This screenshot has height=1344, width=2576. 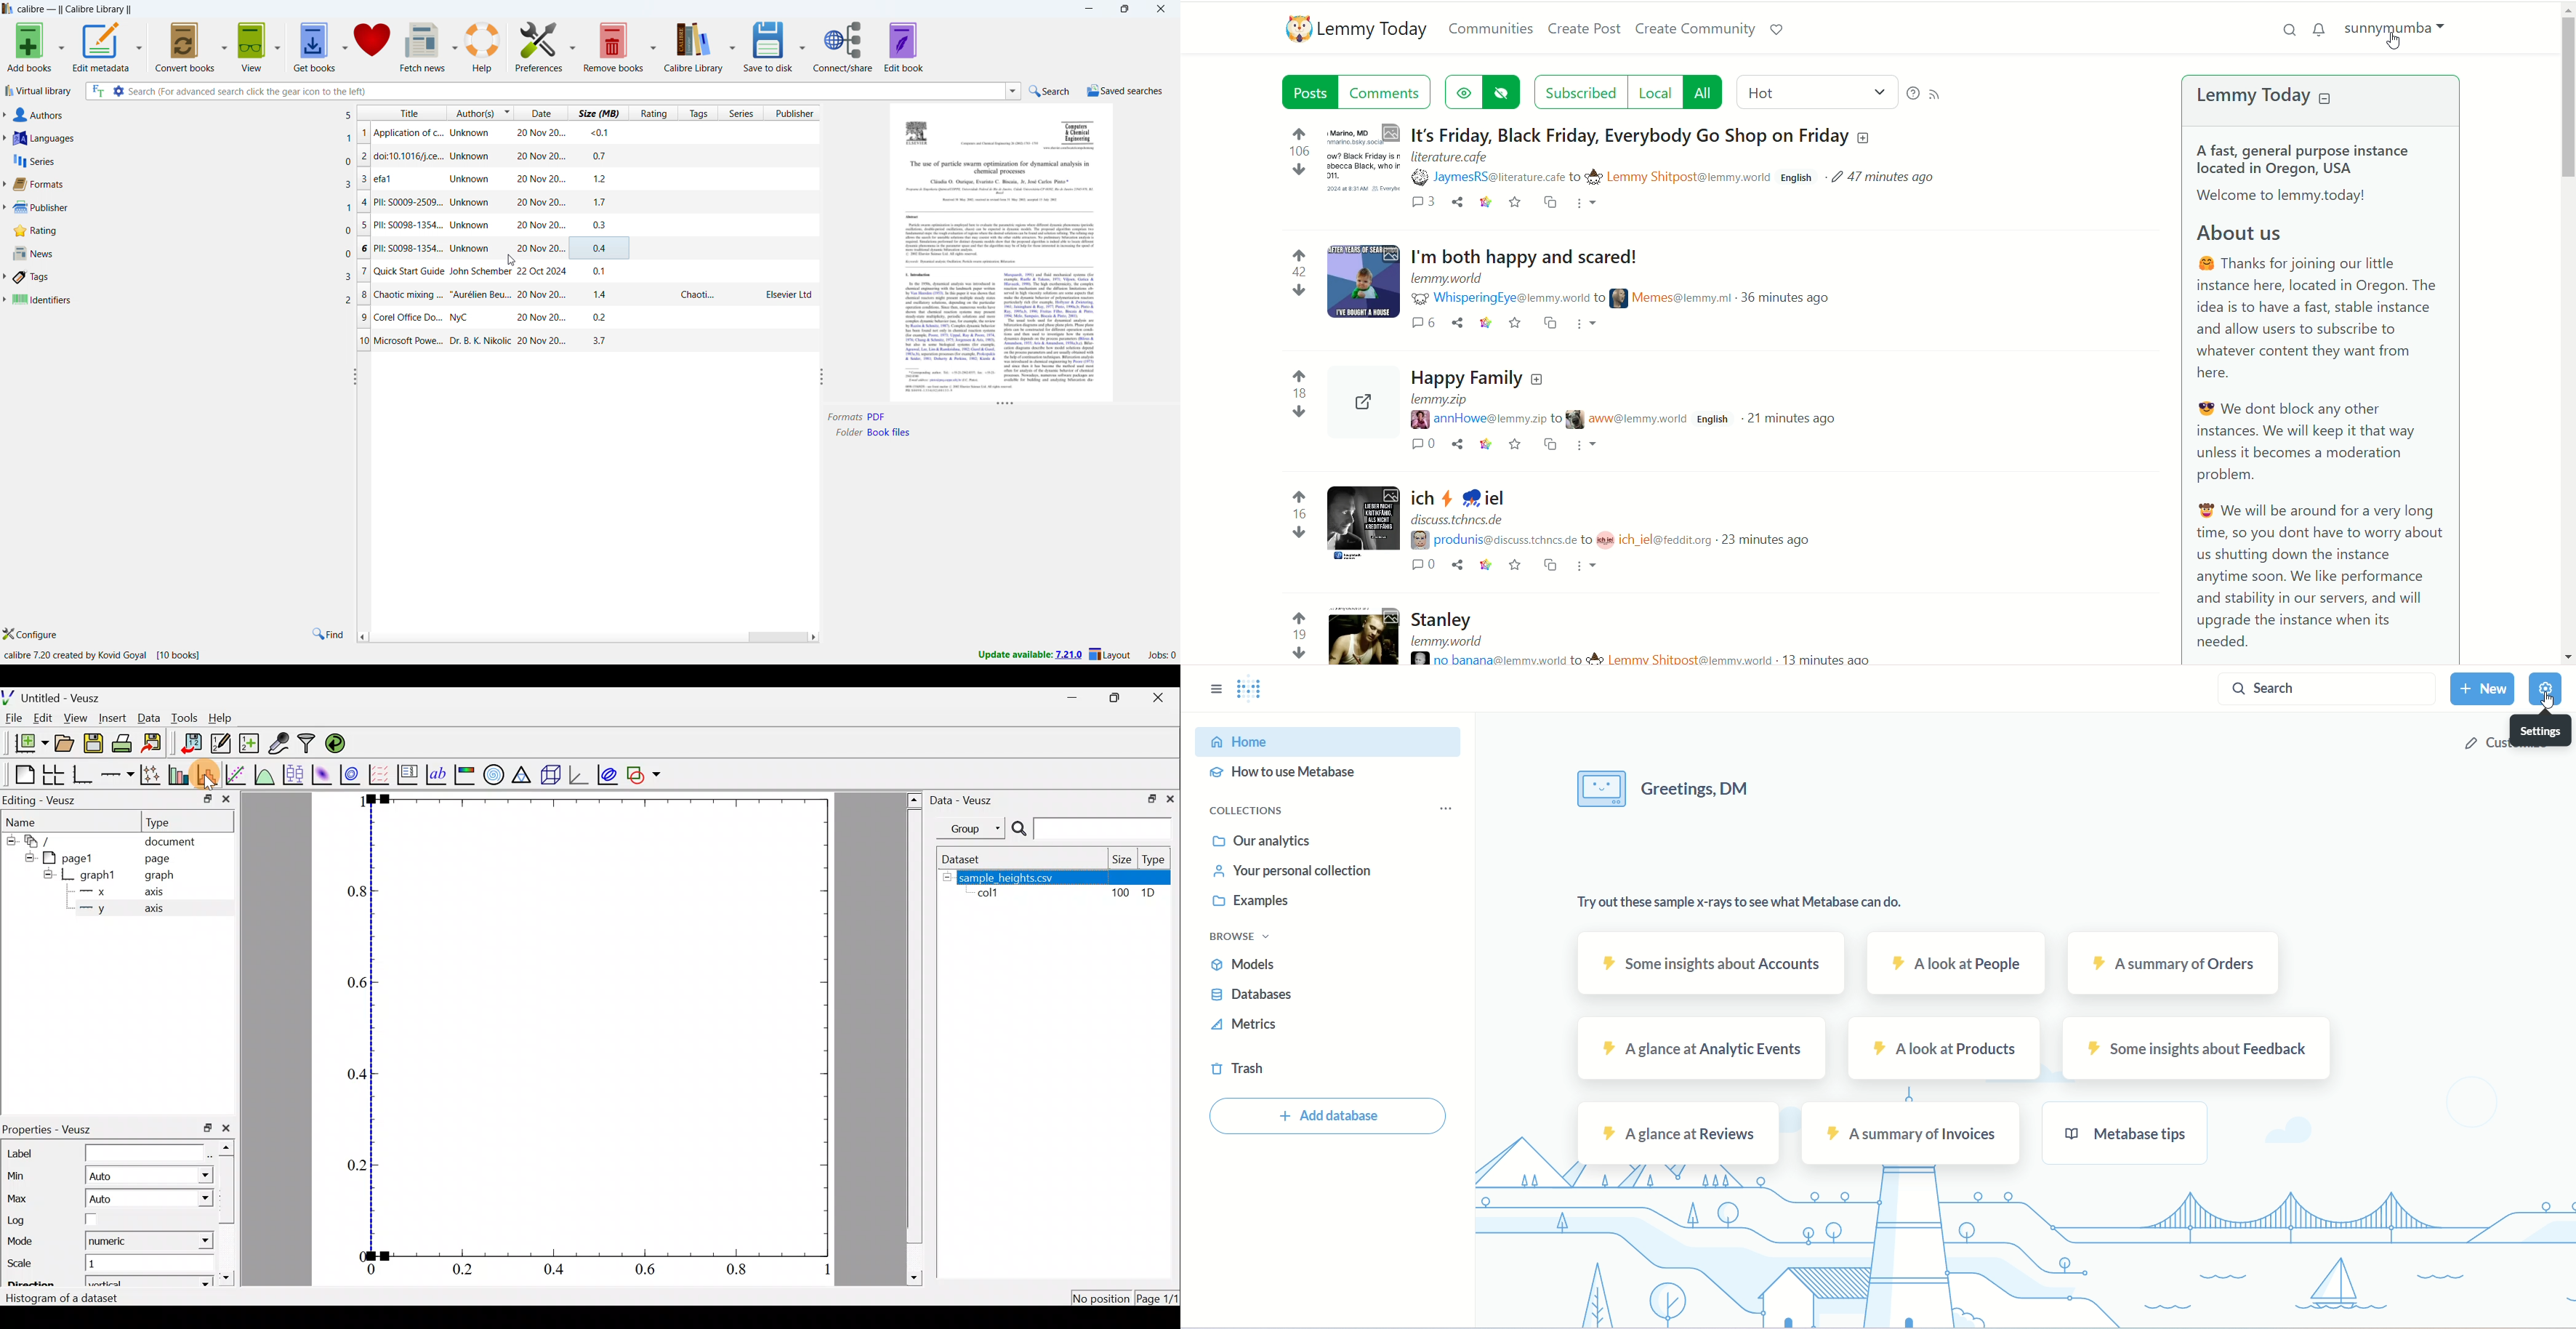 What do you see at coordinates (2483, 689) in the screenshot?
I see `new` at bounding box center [2483, 689].